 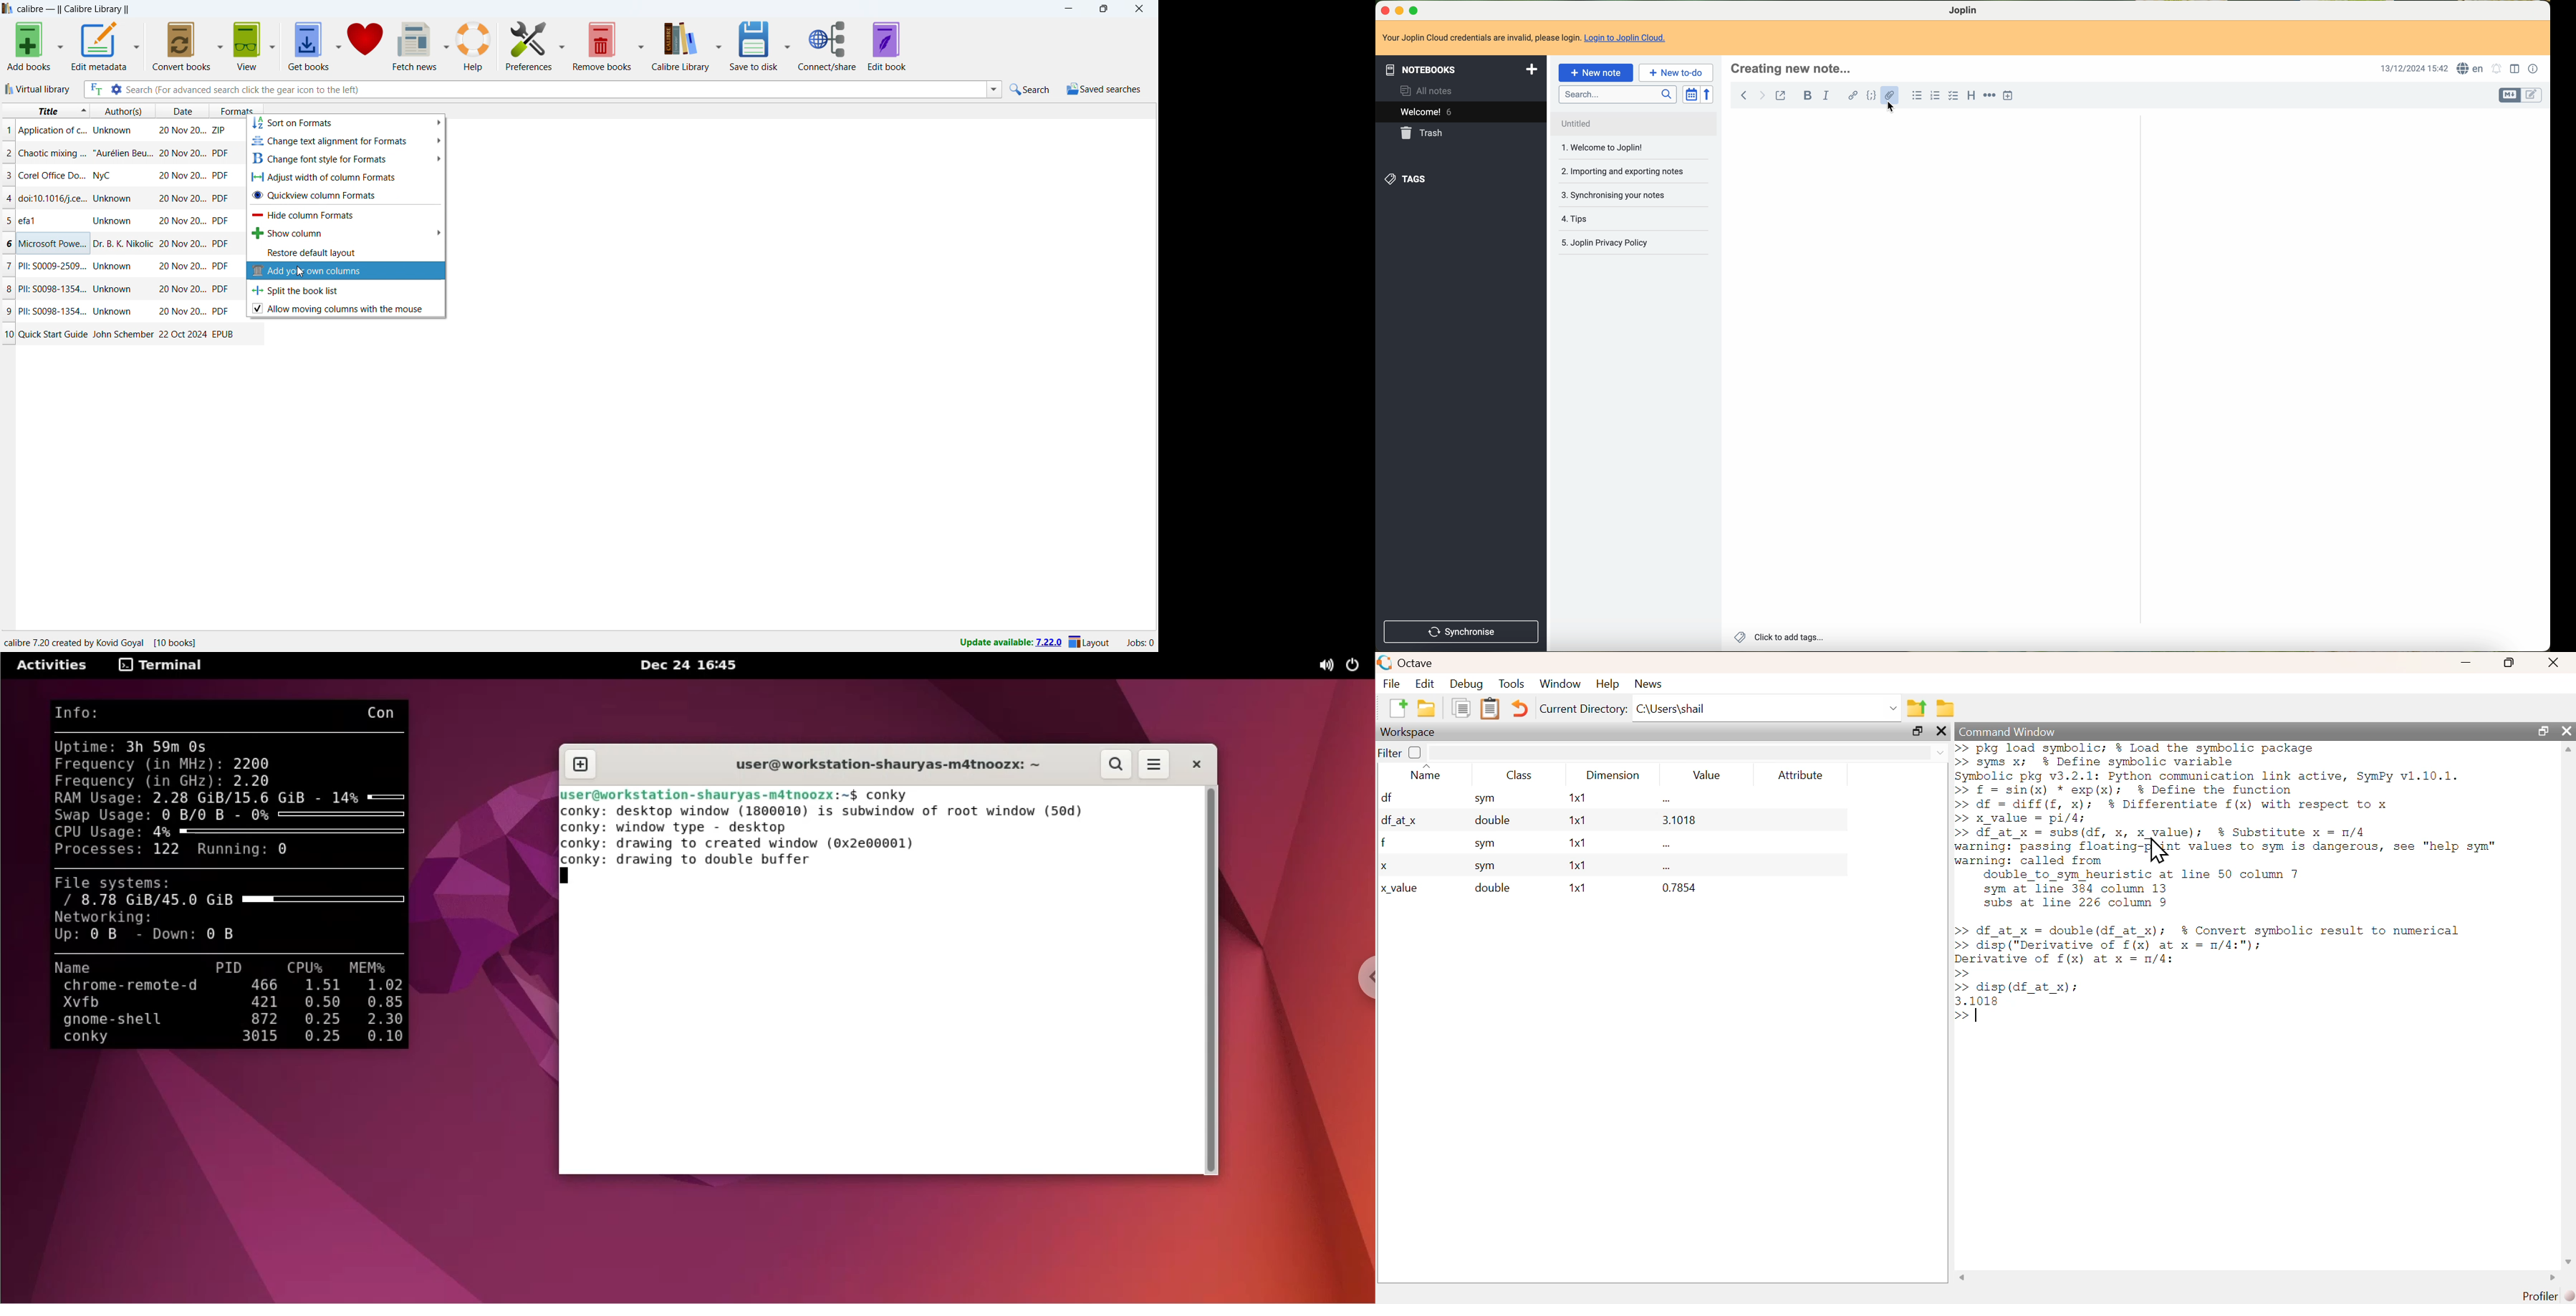 What do you see at coordinates (108, 175) in the screenshot?
I see `author` at bounding box center [108, 175].